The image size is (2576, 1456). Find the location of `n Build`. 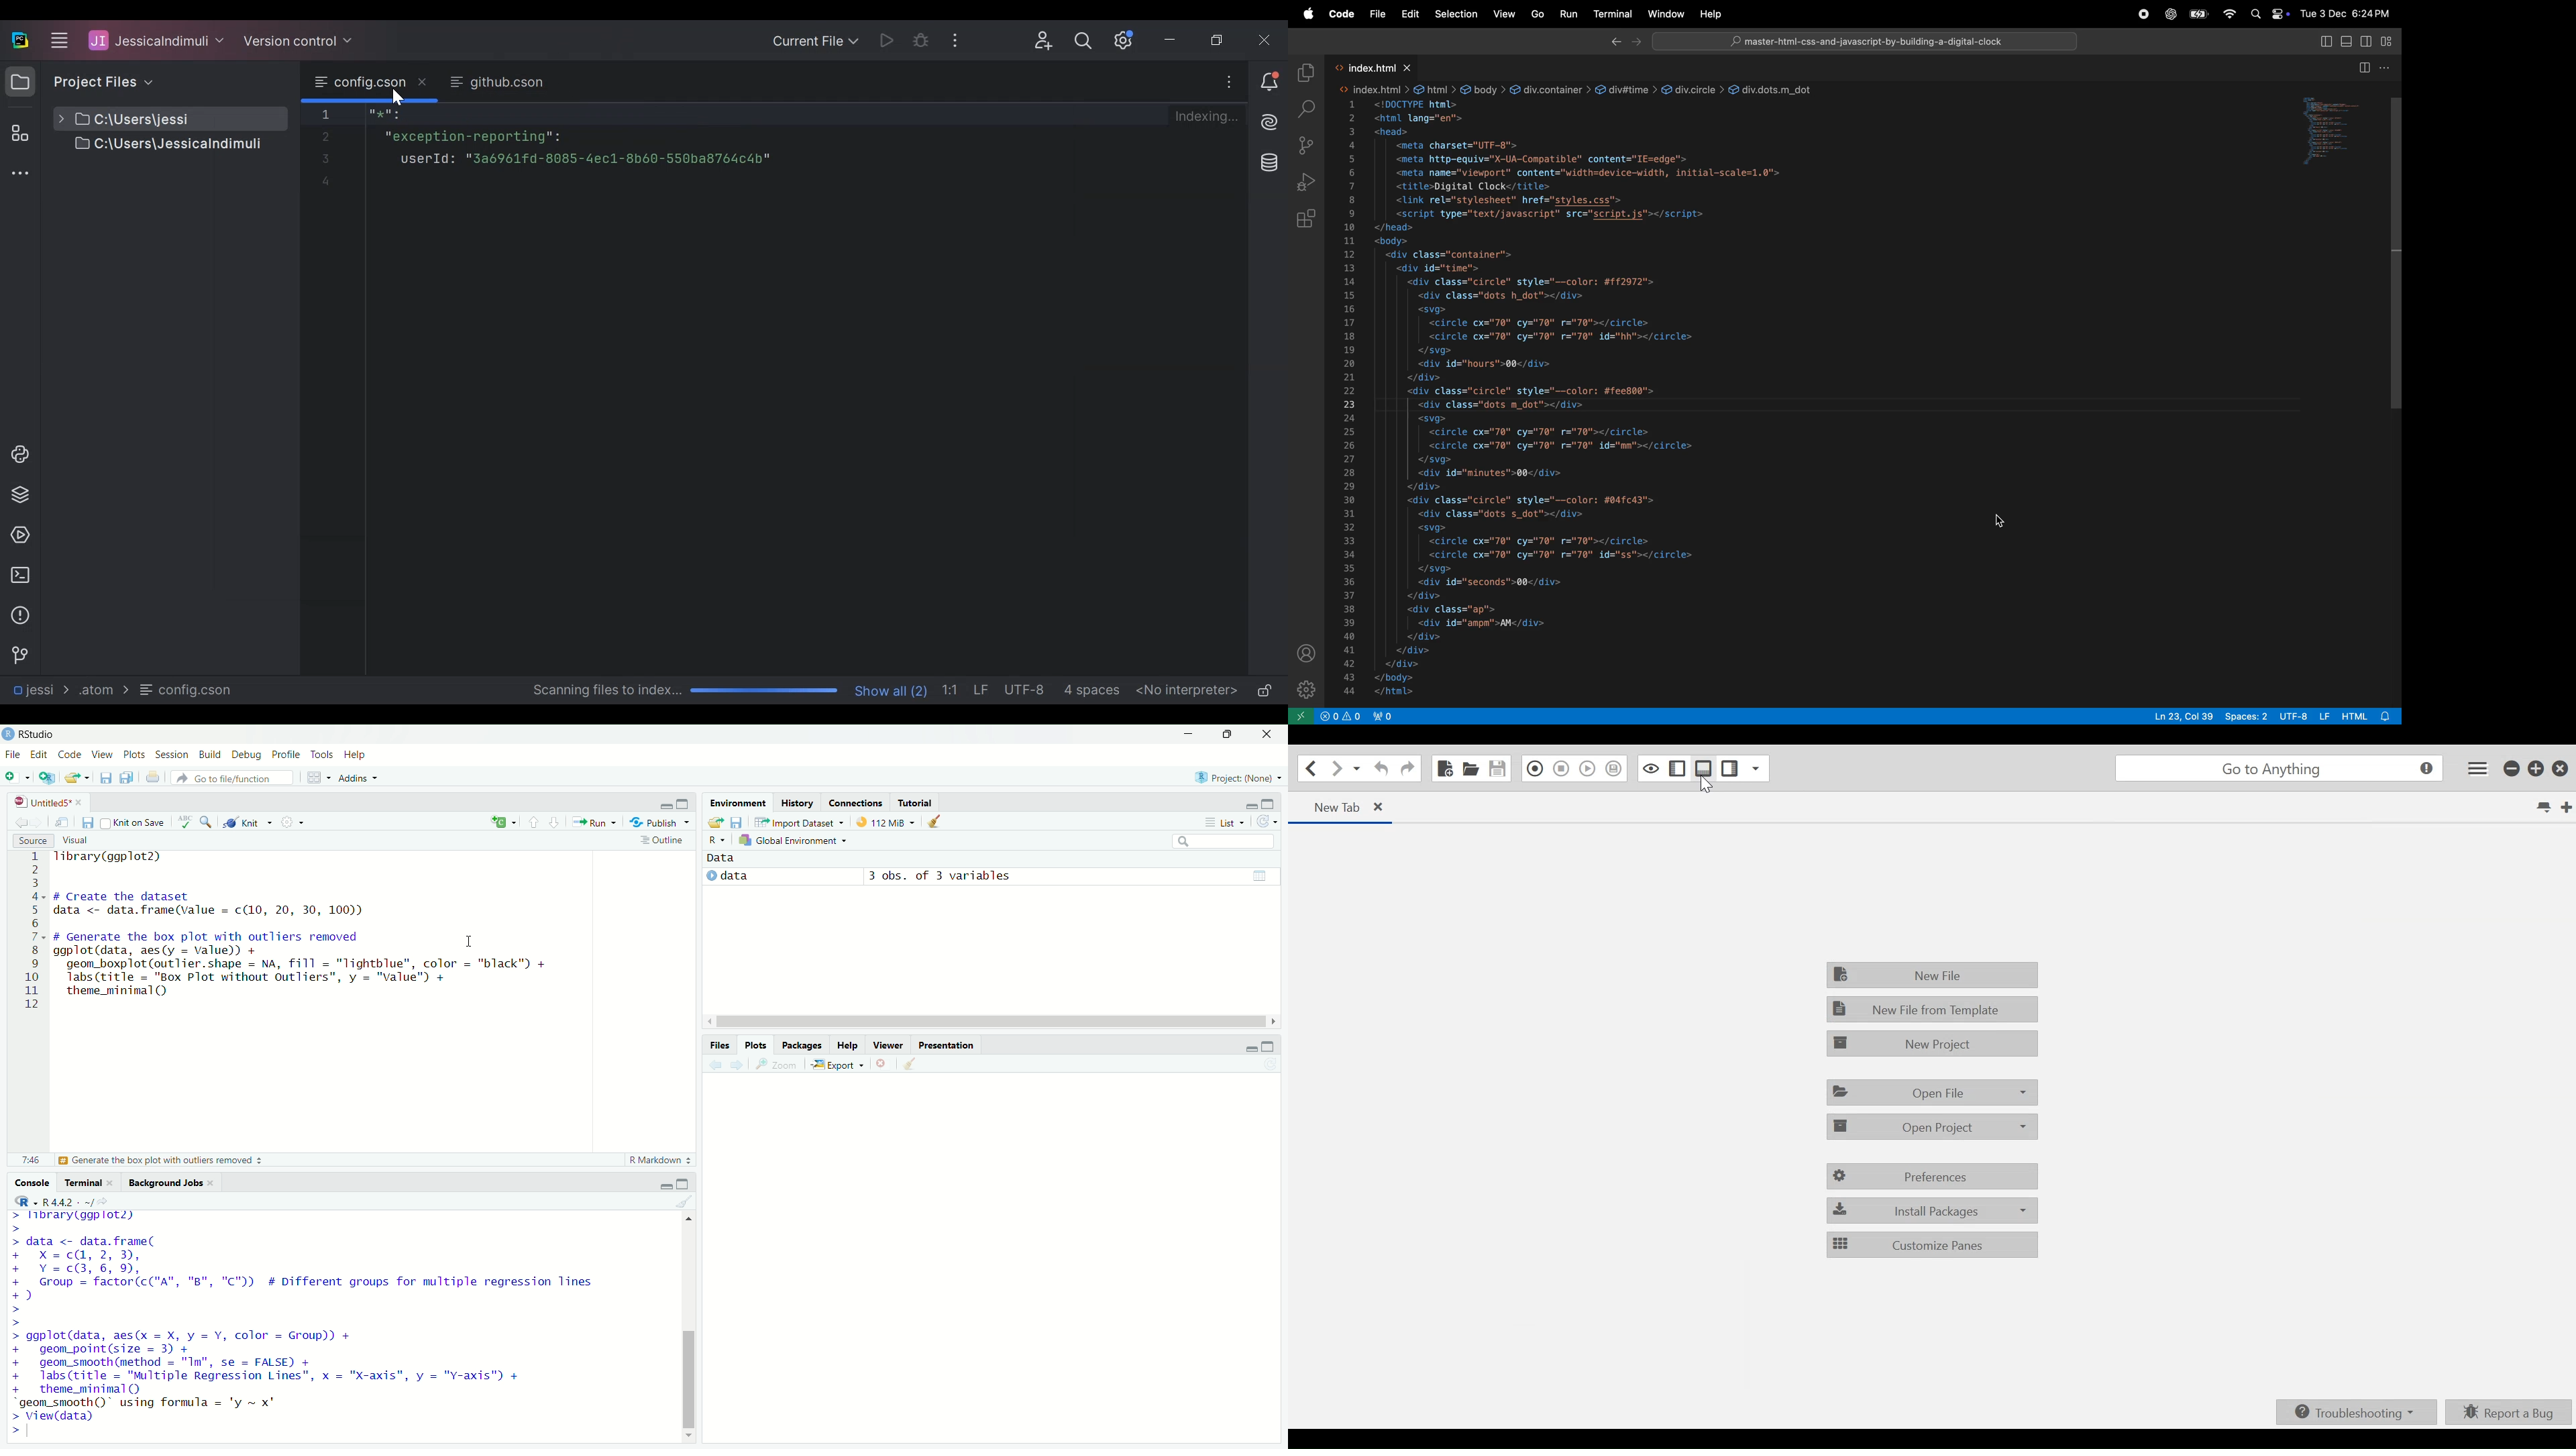

n Build is located at coordinates (209, 755).